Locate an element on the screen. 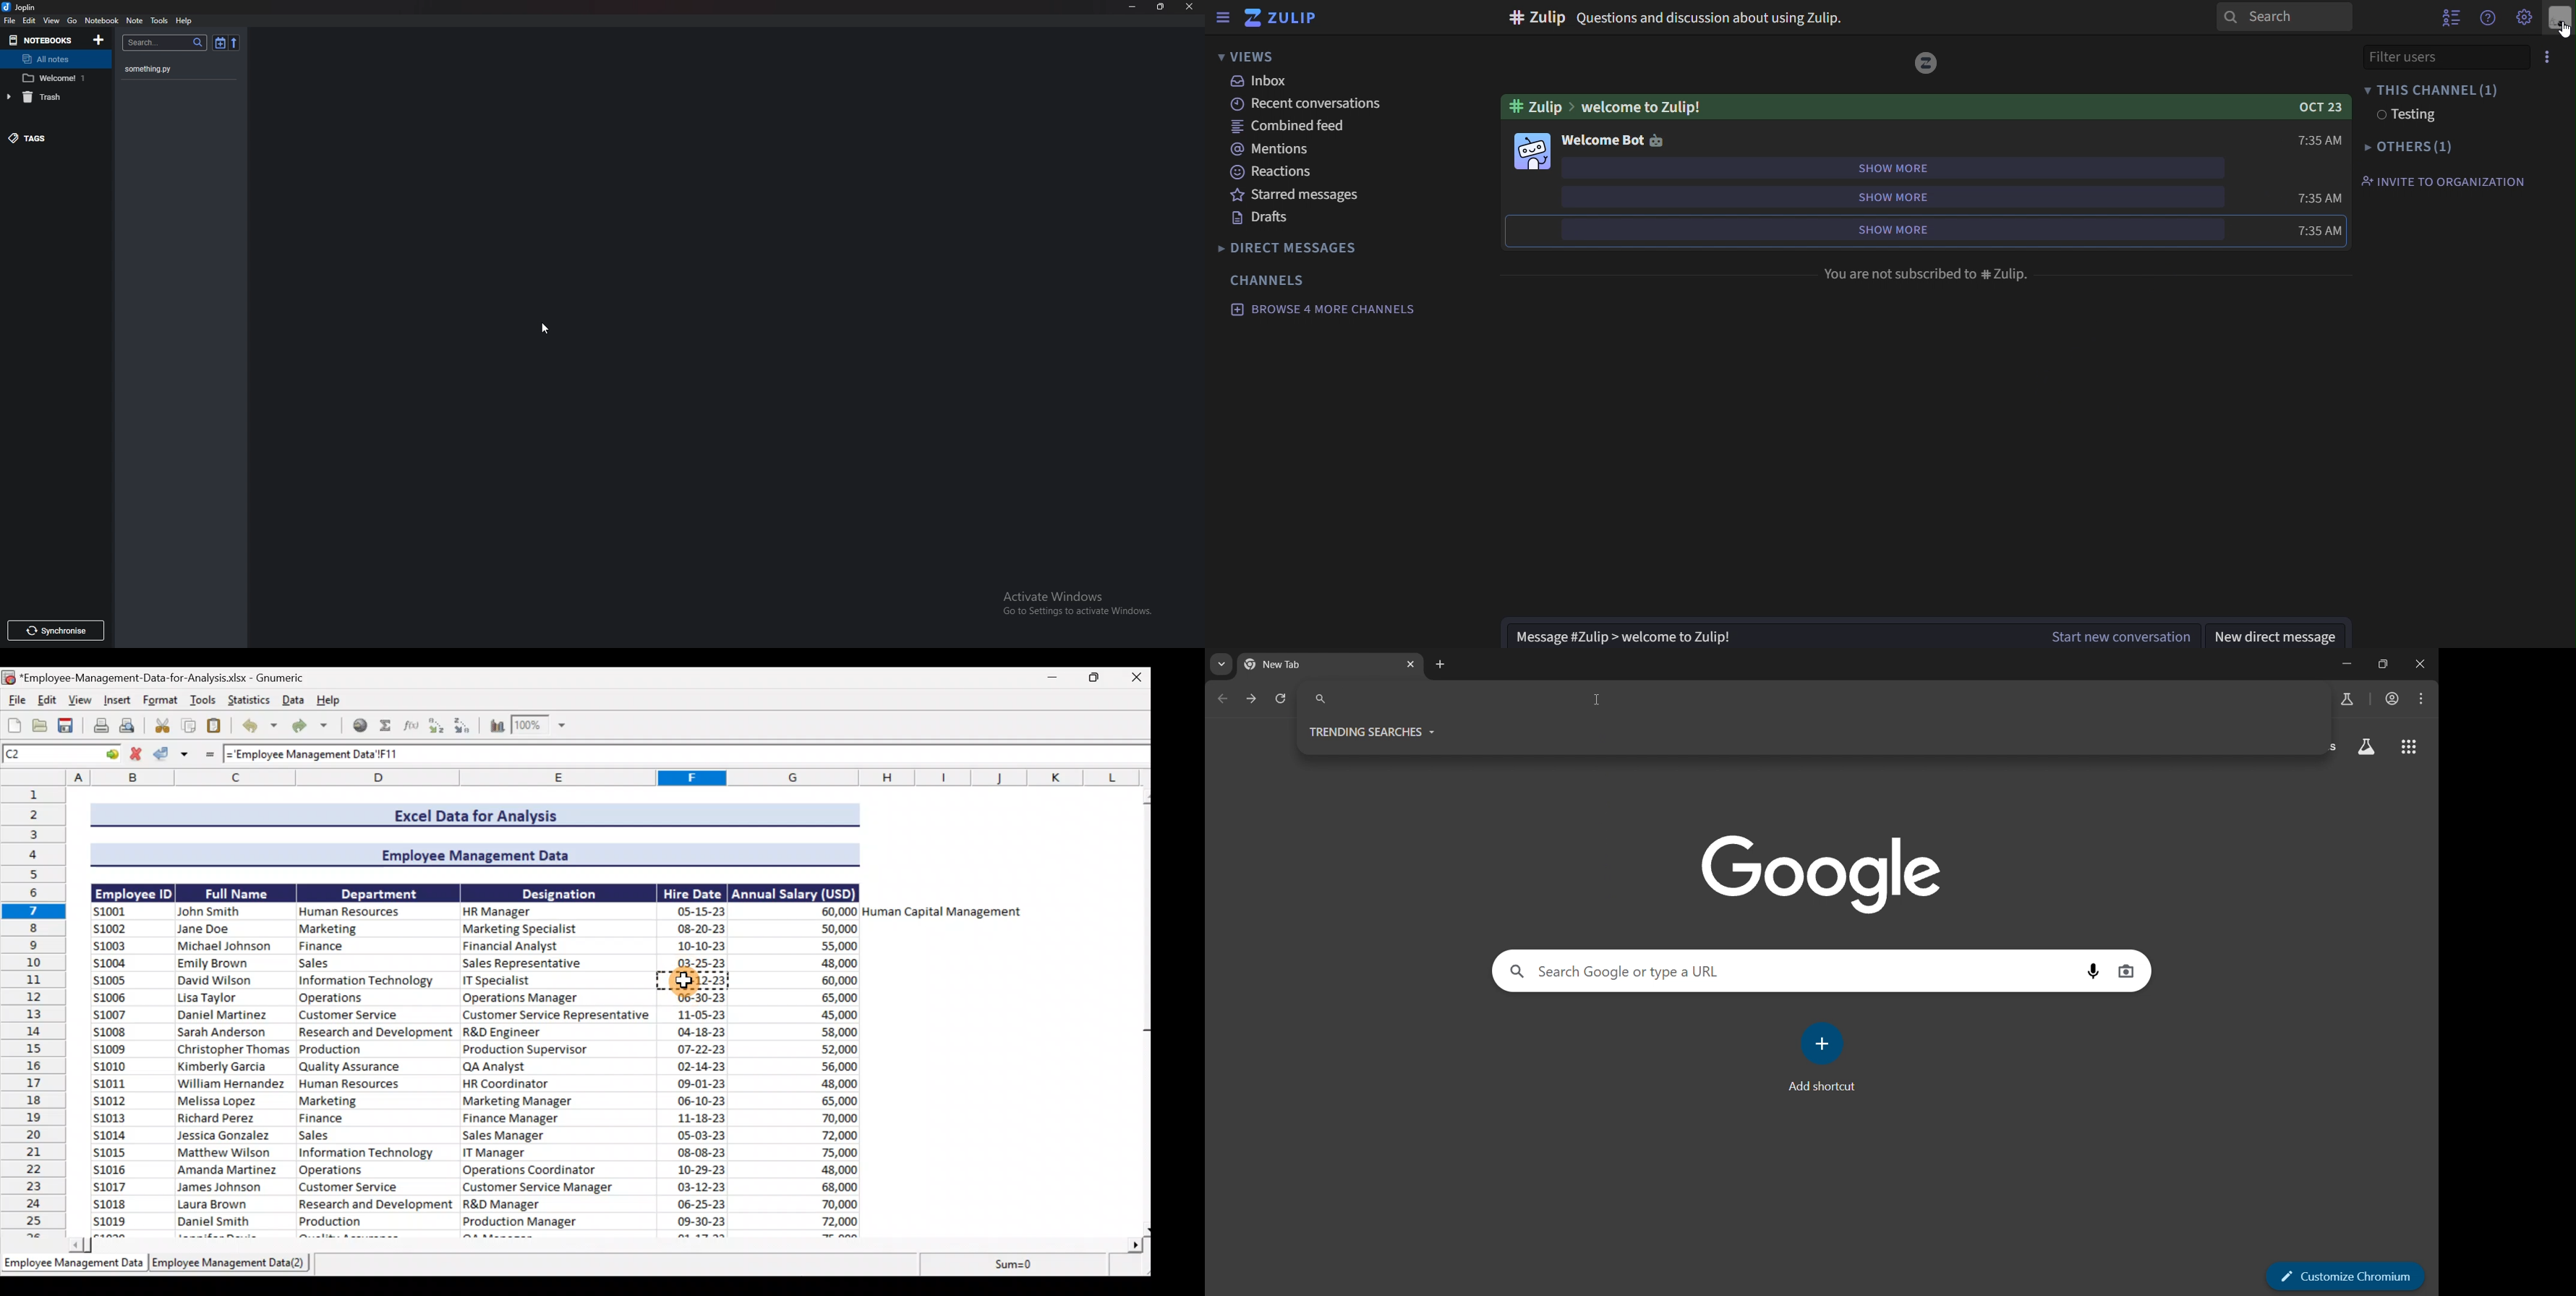  settings is located at coordinates (2525, 16).